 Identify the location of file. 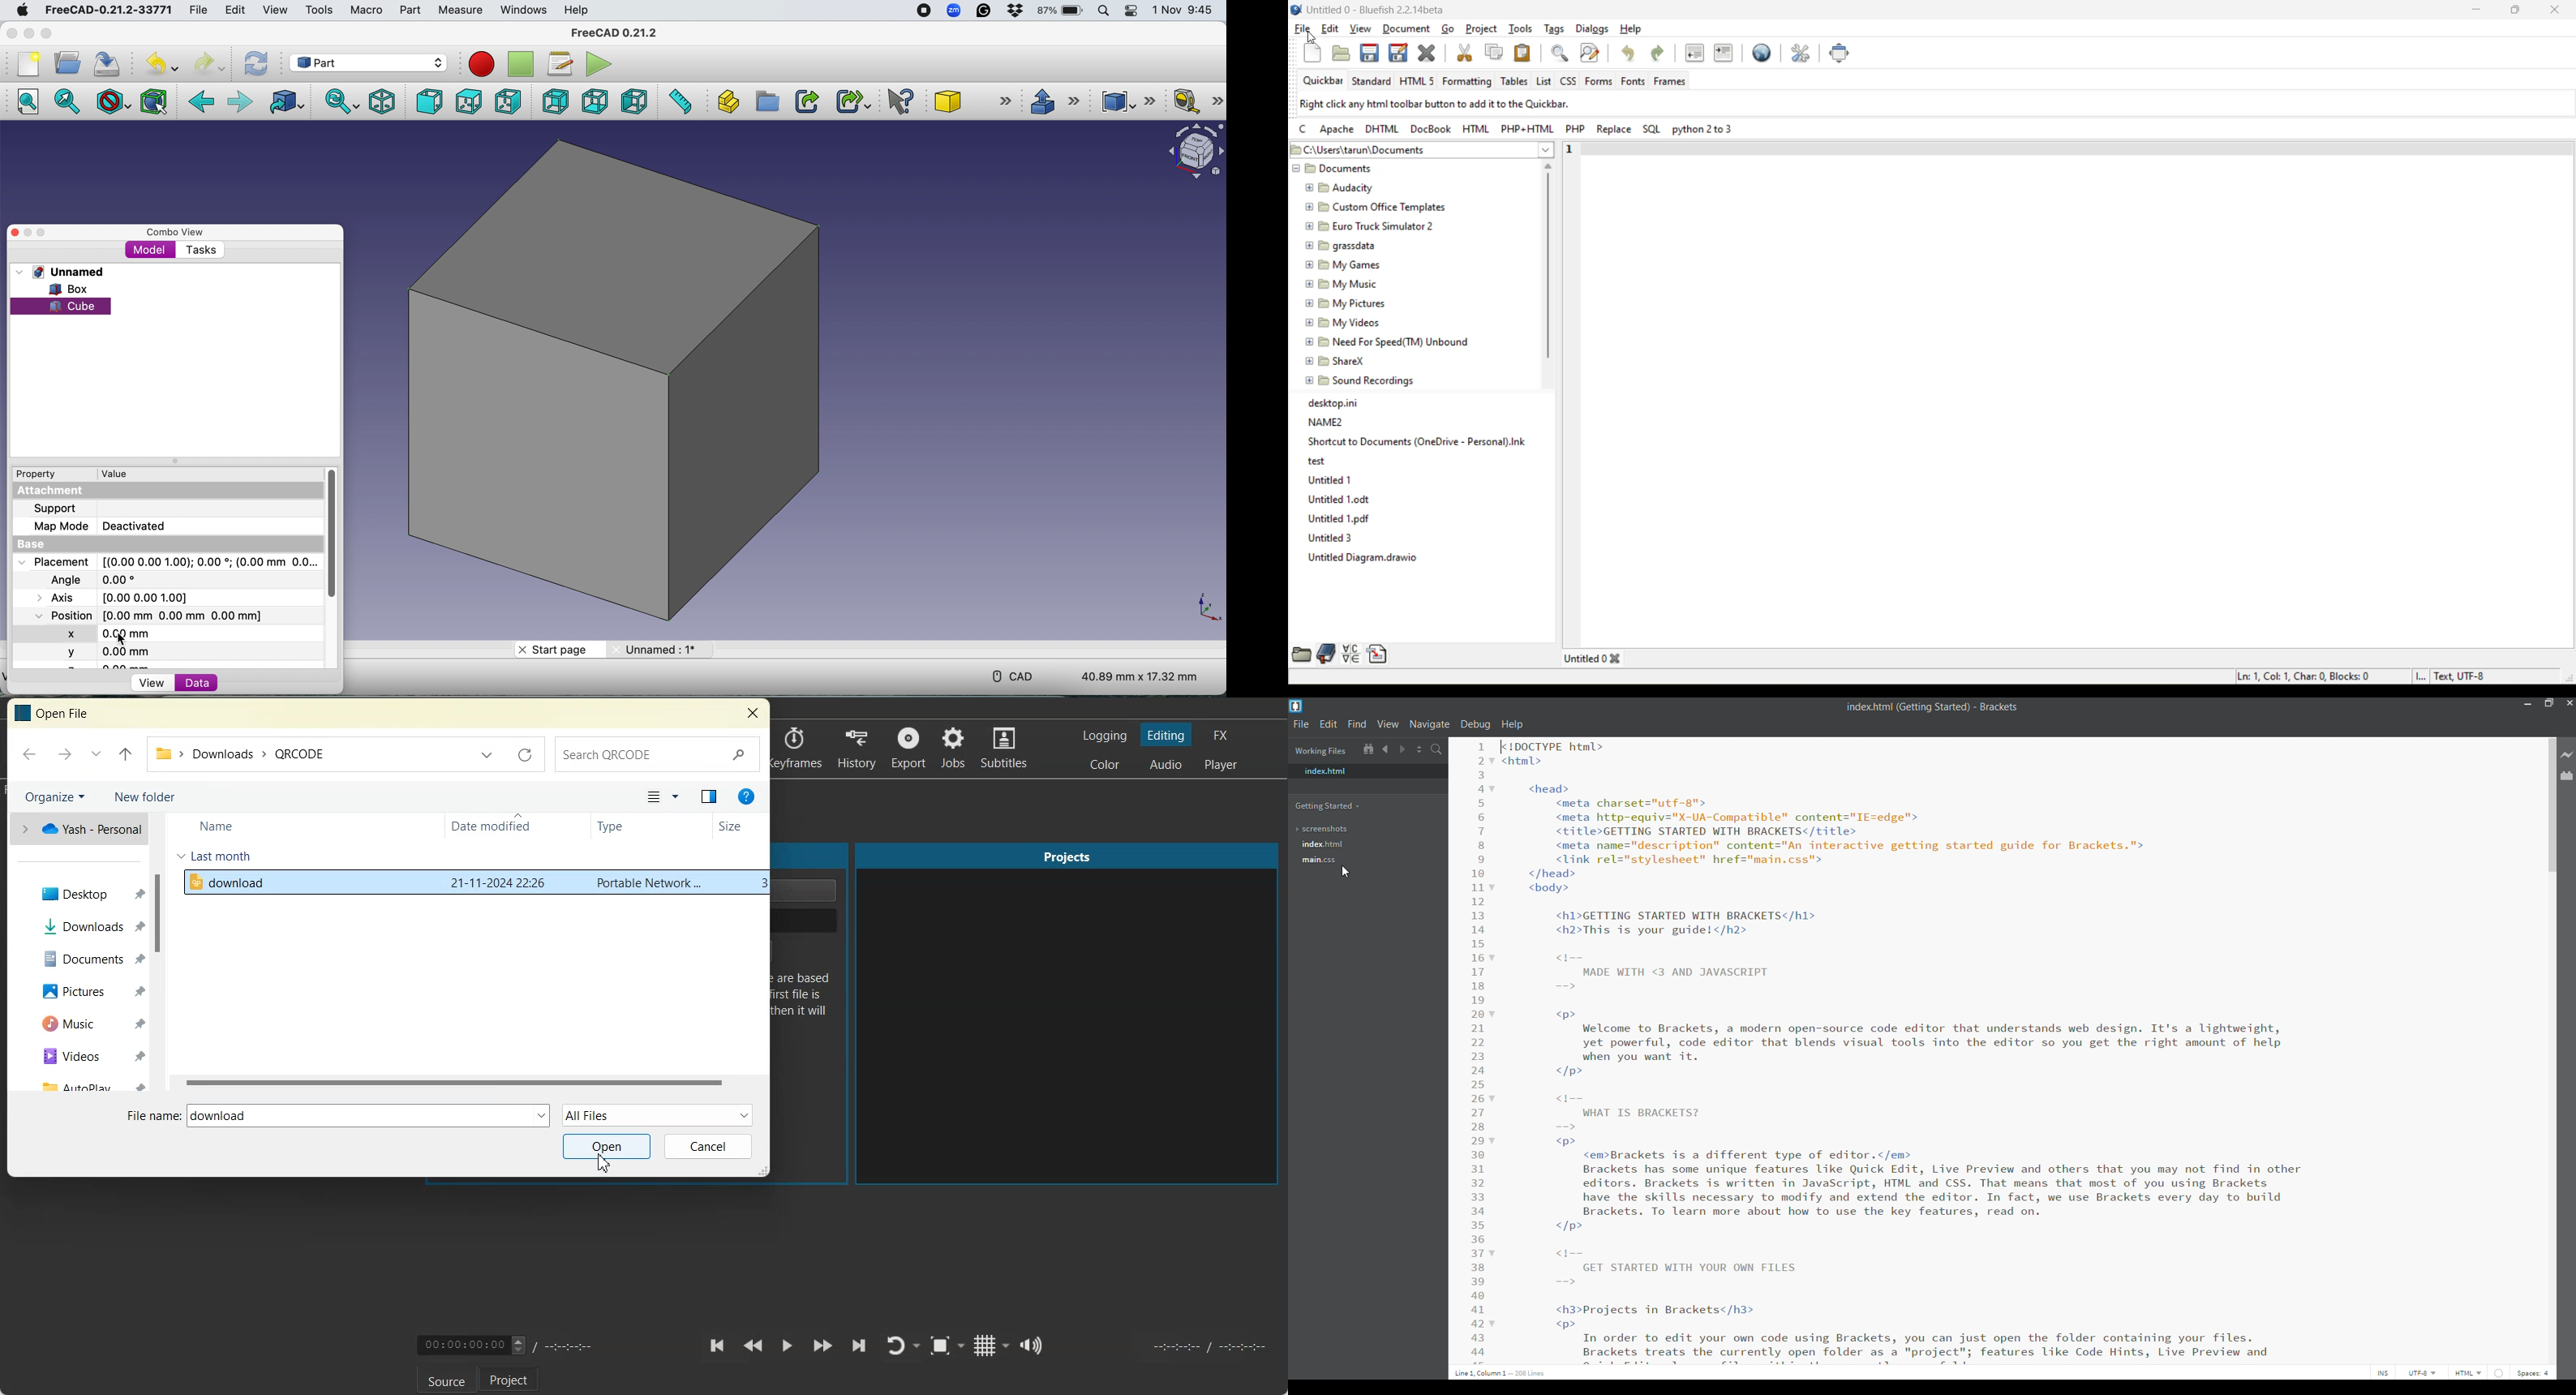
(1305, 32).